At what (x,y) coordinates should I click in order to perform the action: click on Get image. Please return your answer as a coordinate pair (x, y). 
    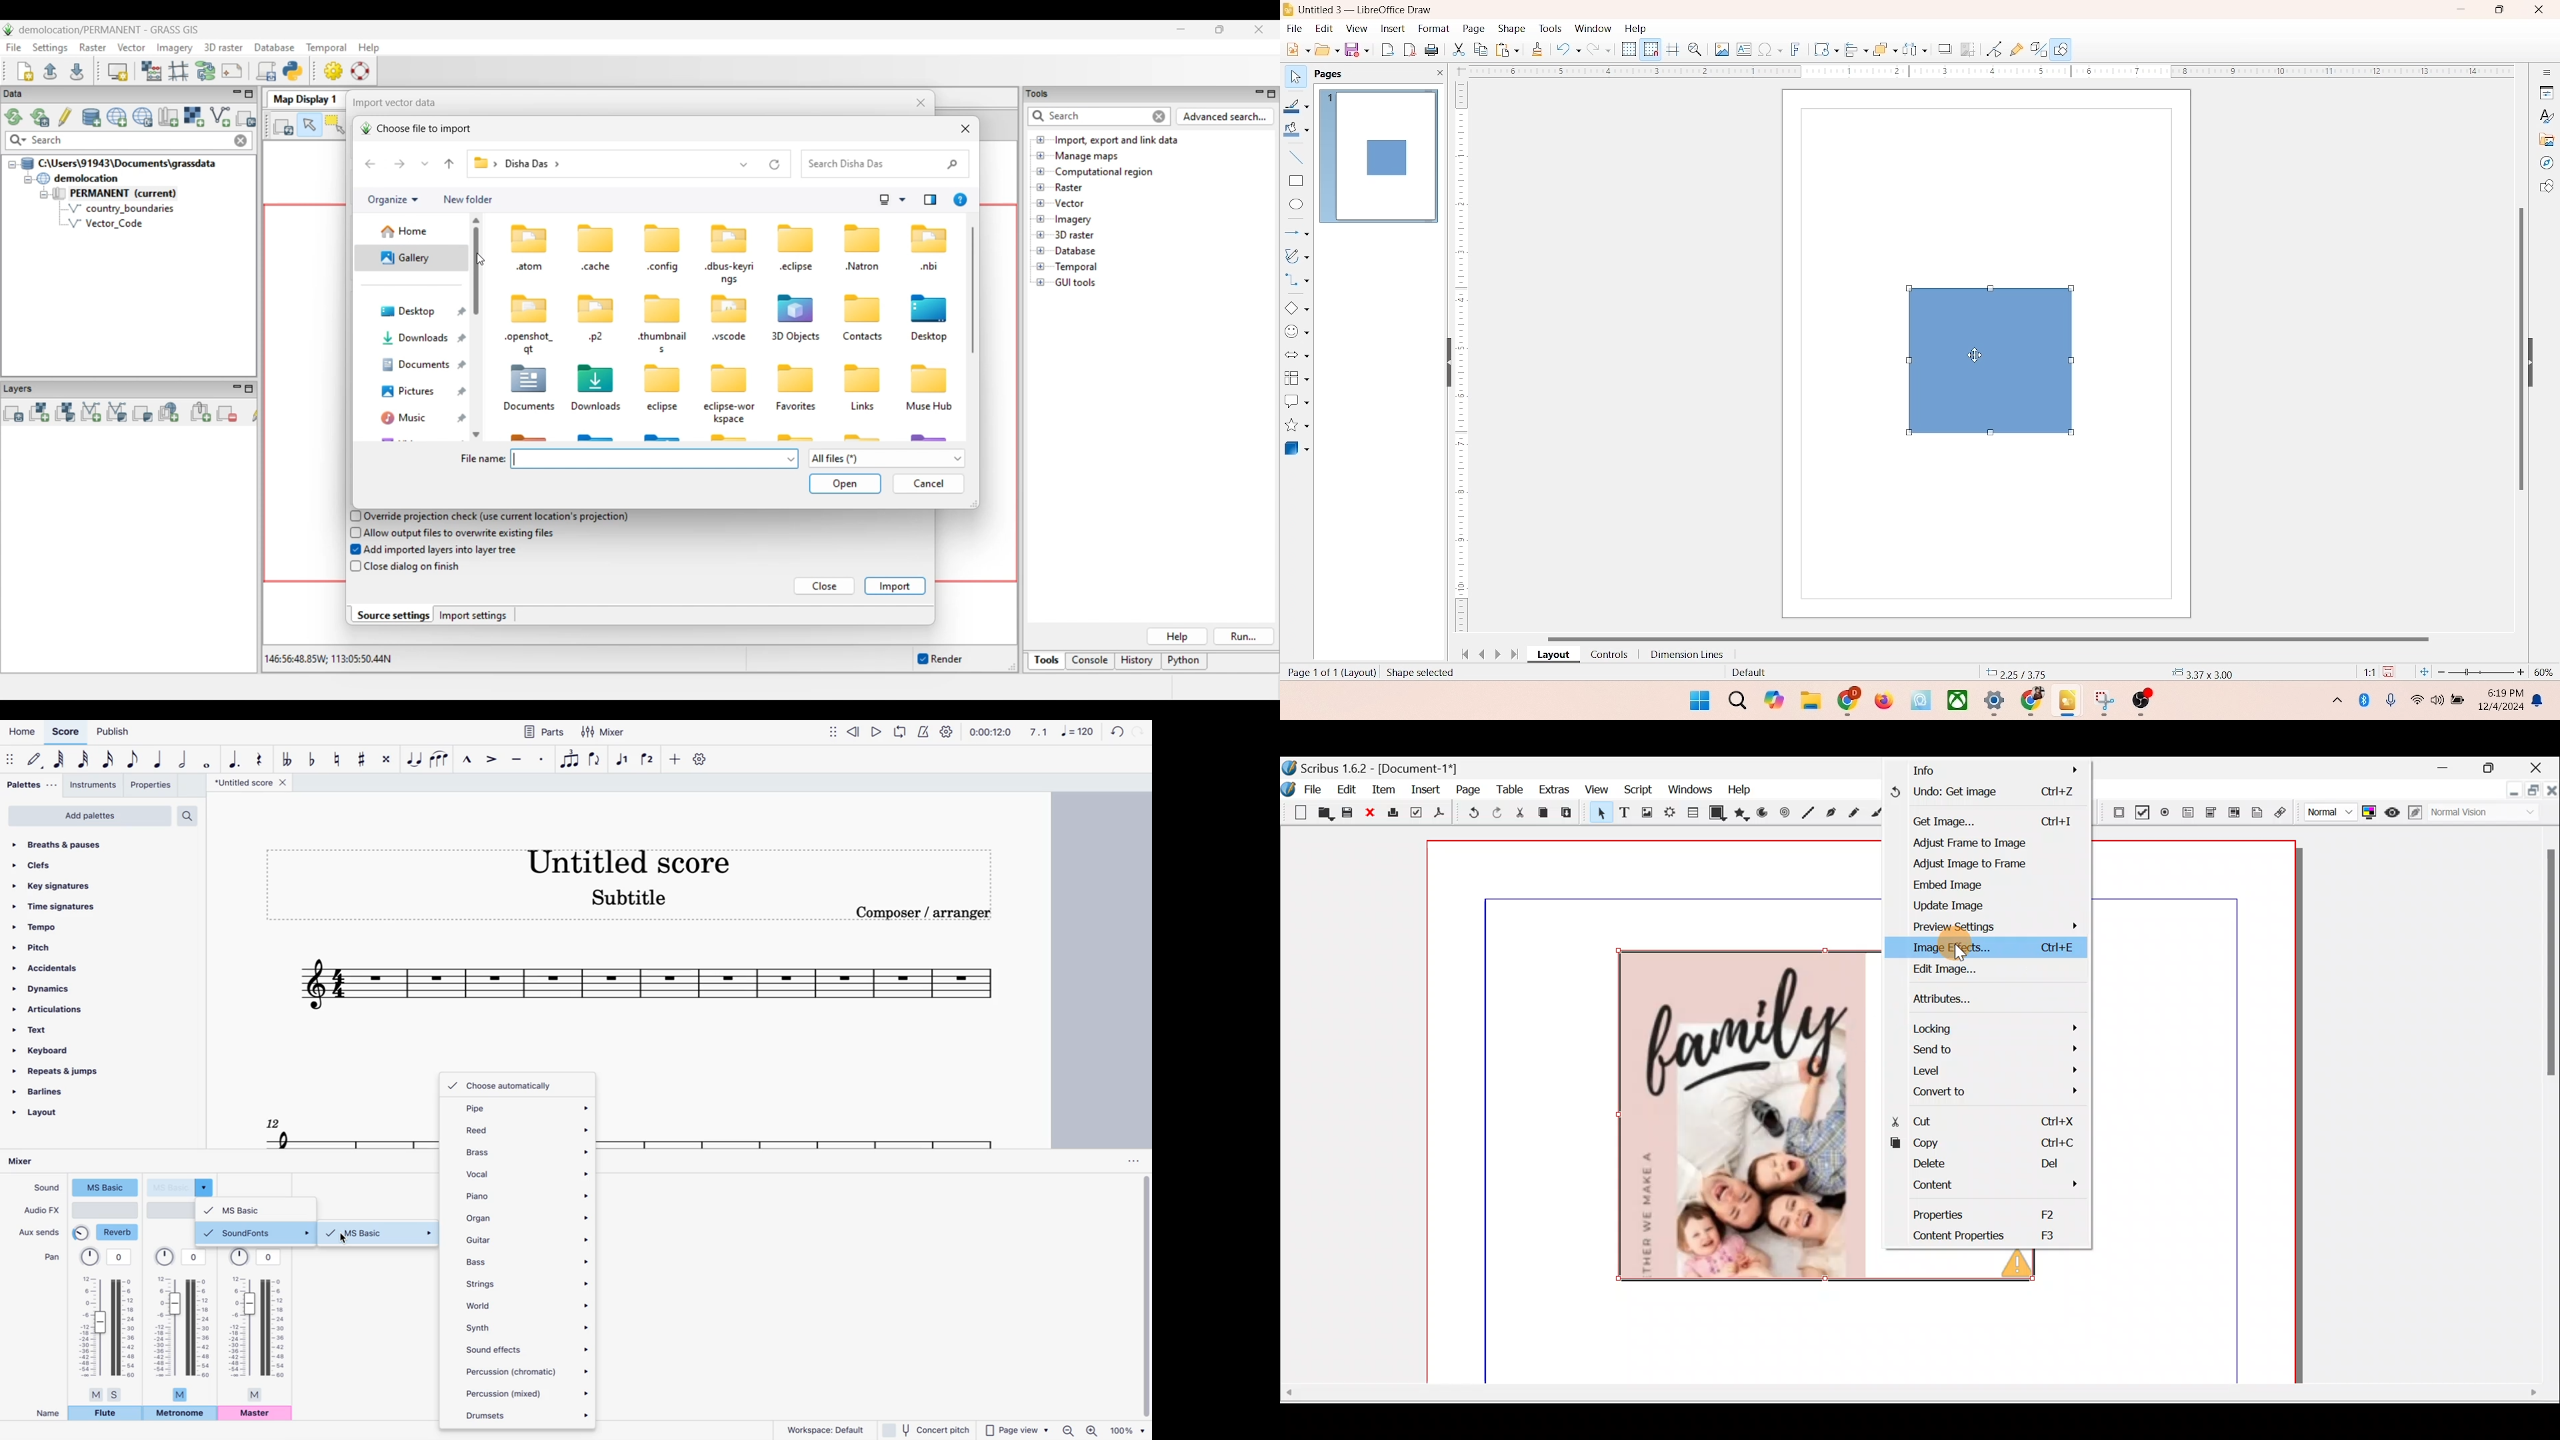
    Looking at the image, I should click on (1989, 818).